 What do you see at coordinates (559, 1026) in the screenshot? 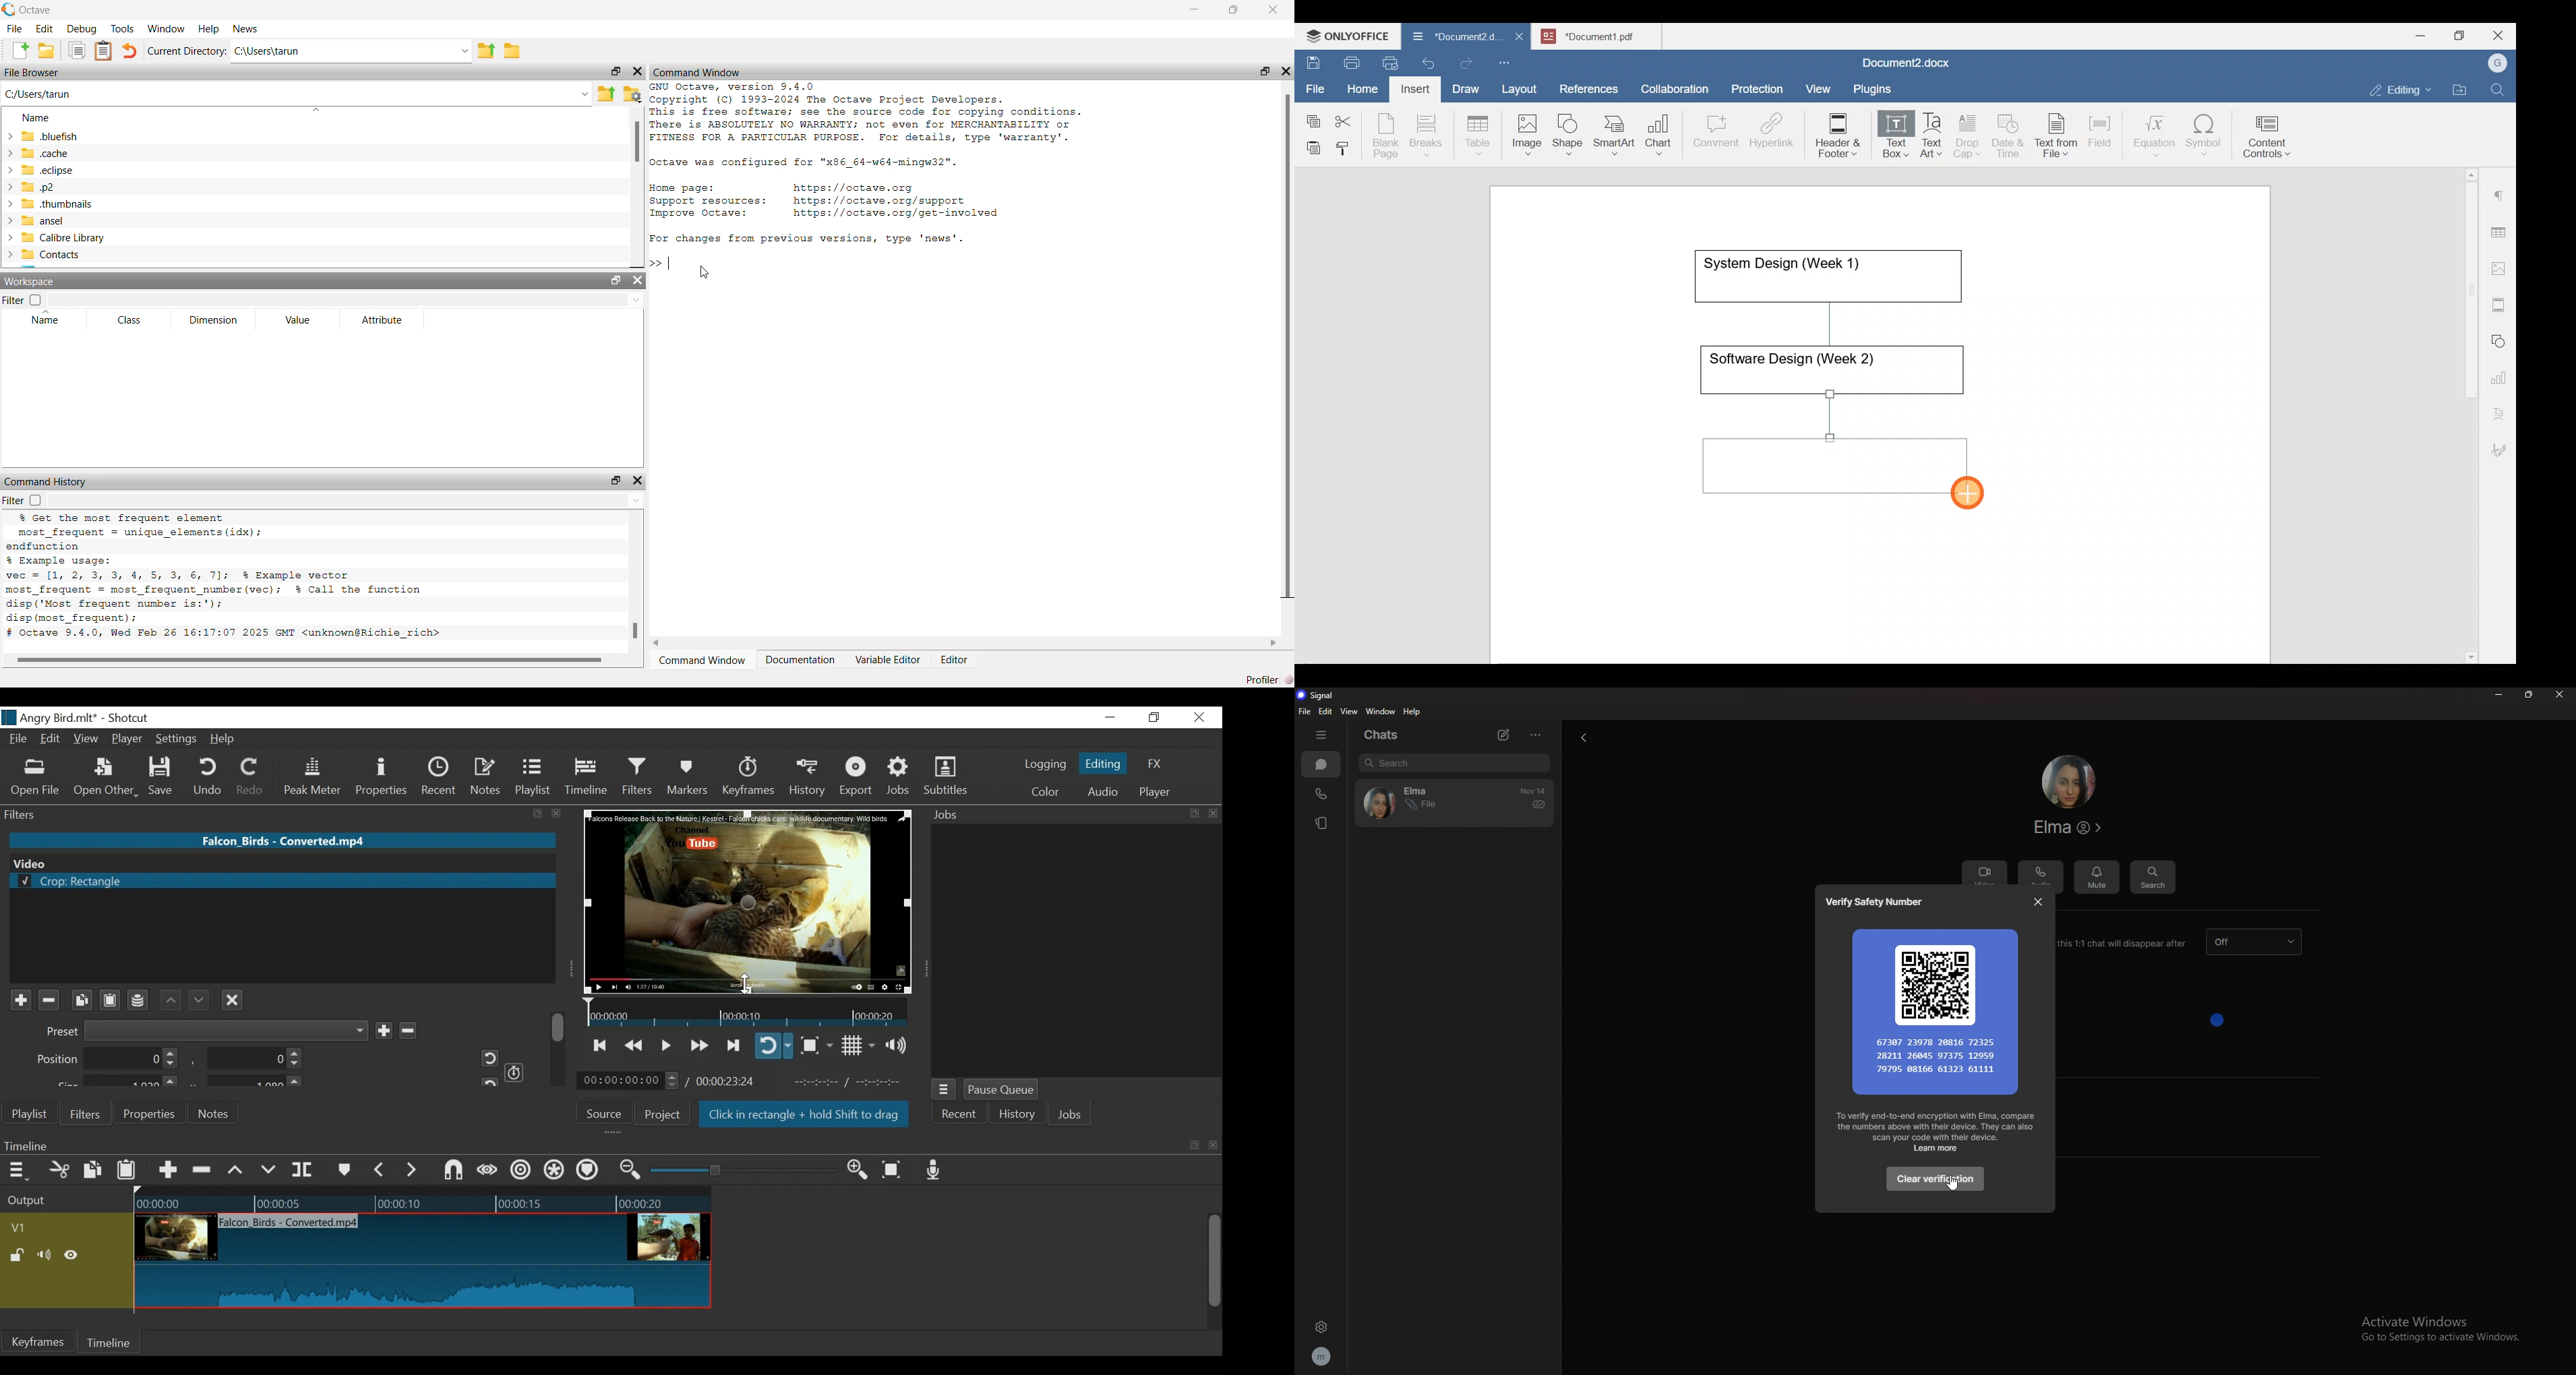
I see `scroll bar` at bounding box center [559, 1026].